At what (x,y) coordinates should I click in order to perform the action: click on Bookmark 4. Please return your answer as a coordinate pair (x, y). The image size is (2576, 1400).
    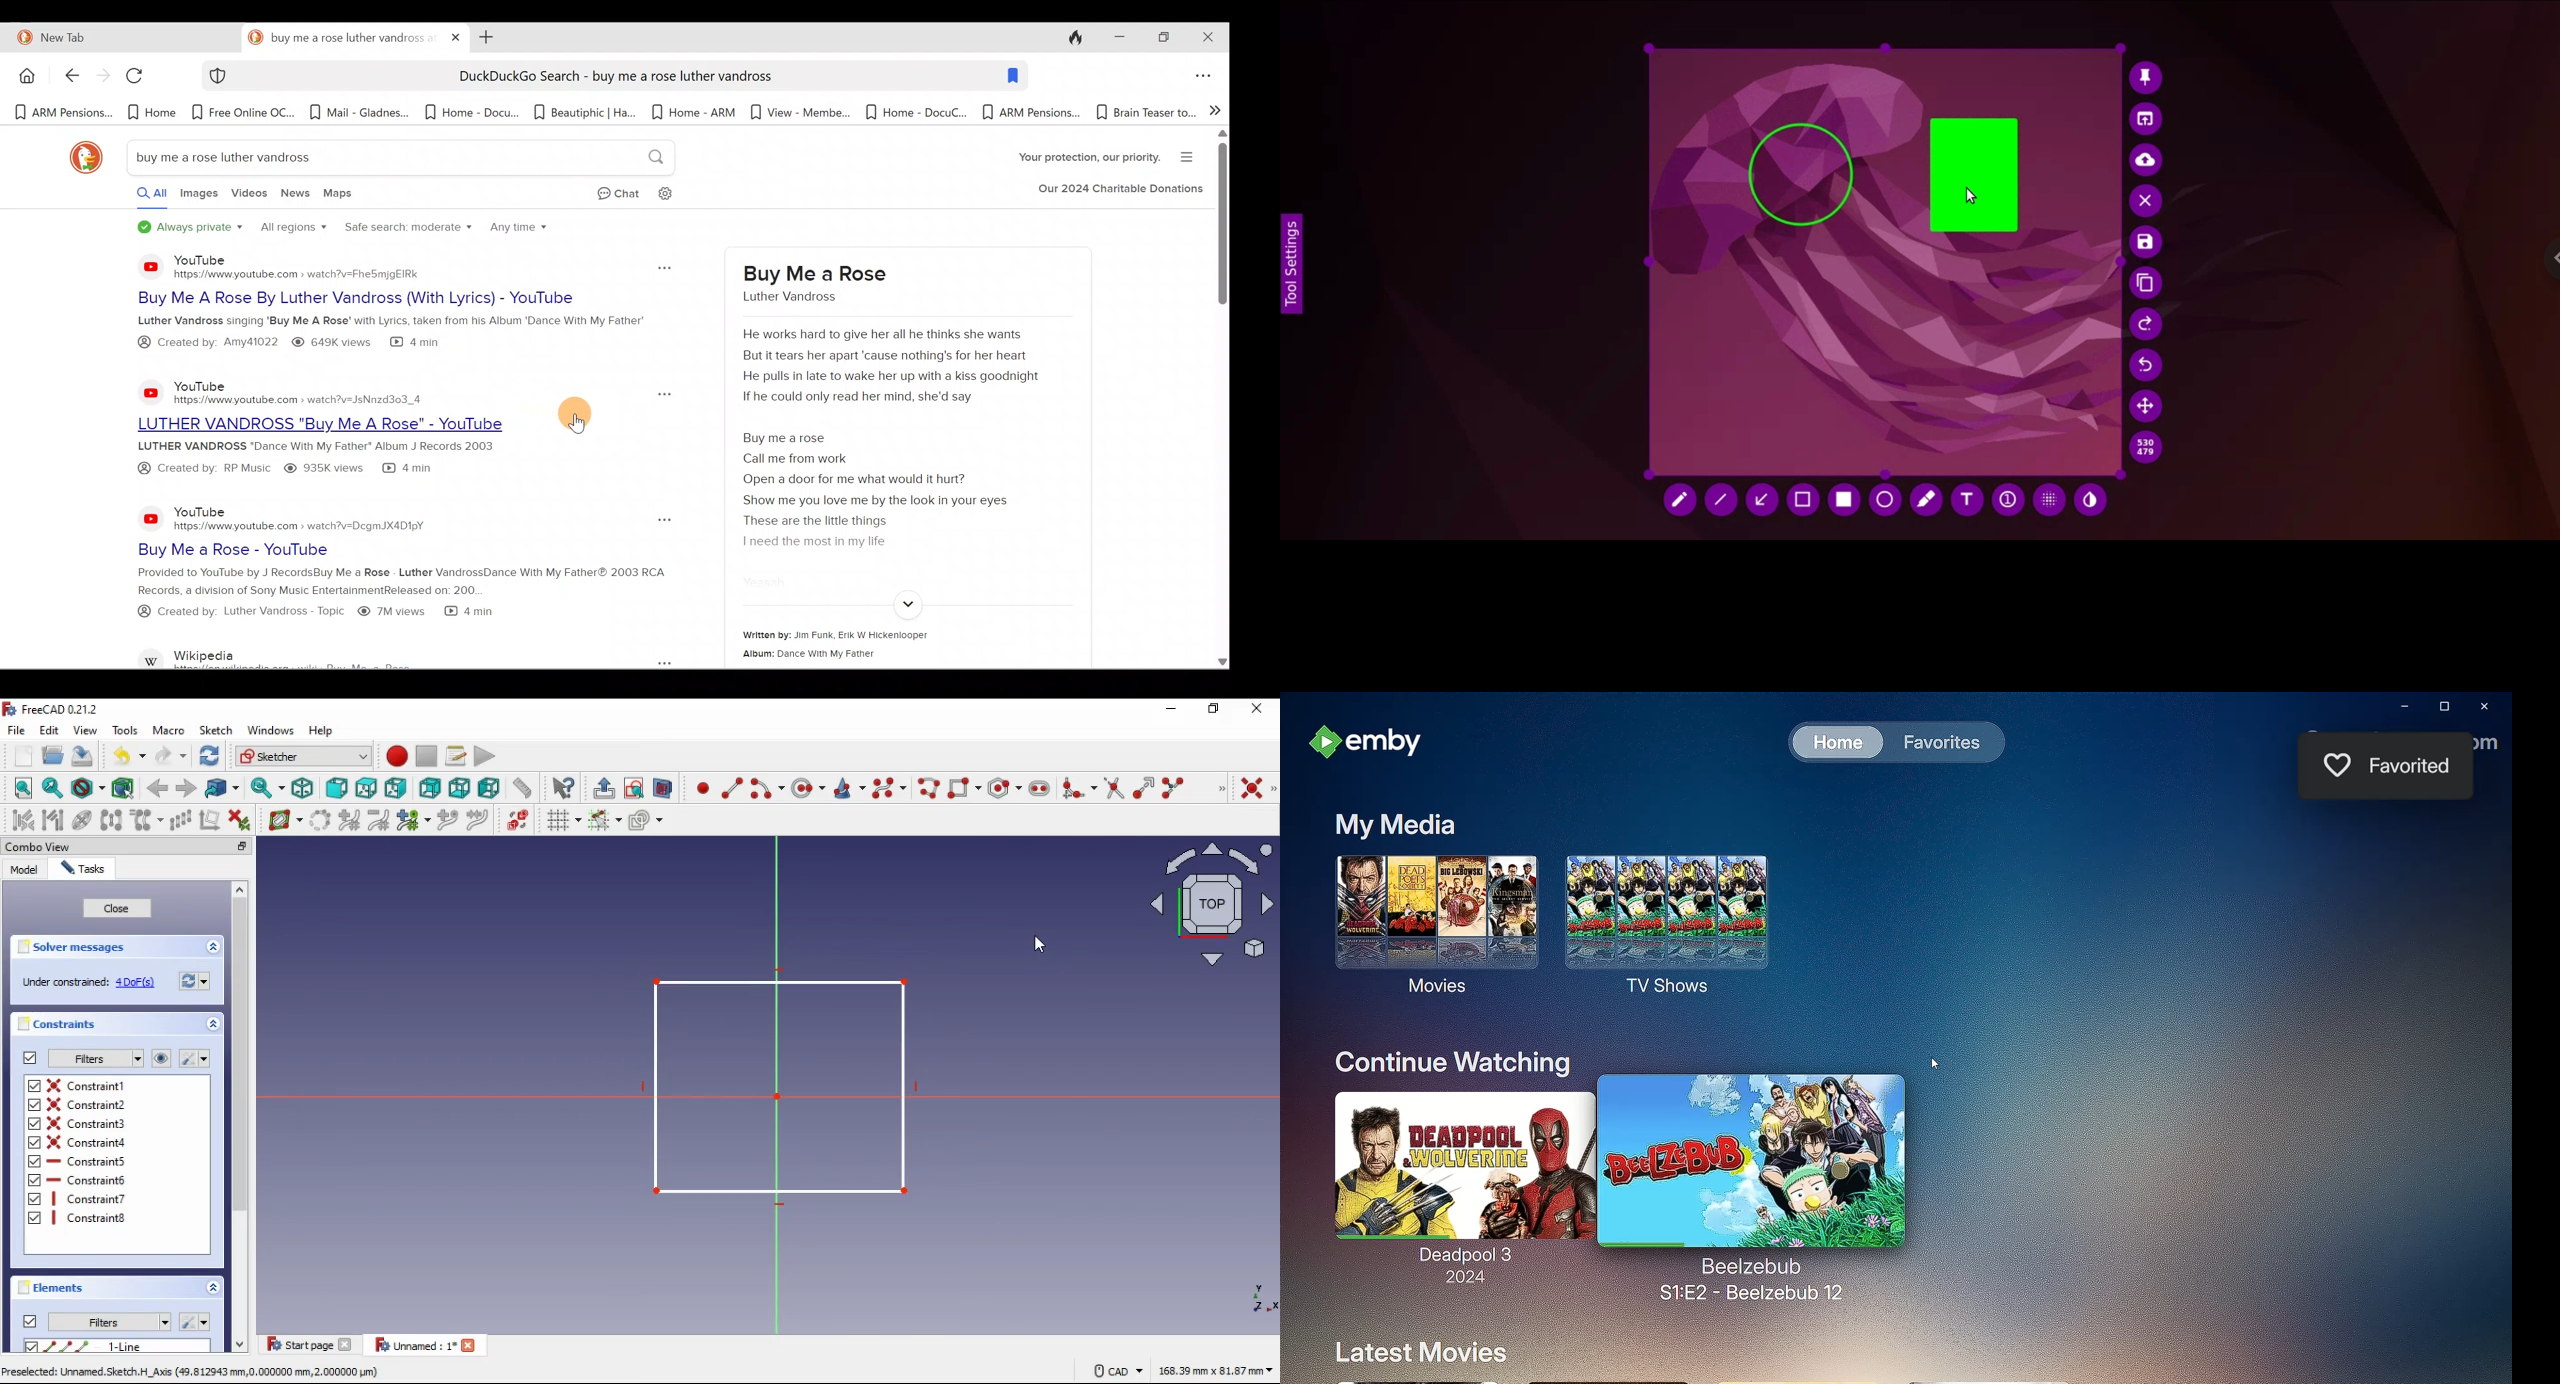
    Looking at the image, I should click on (359, 116).